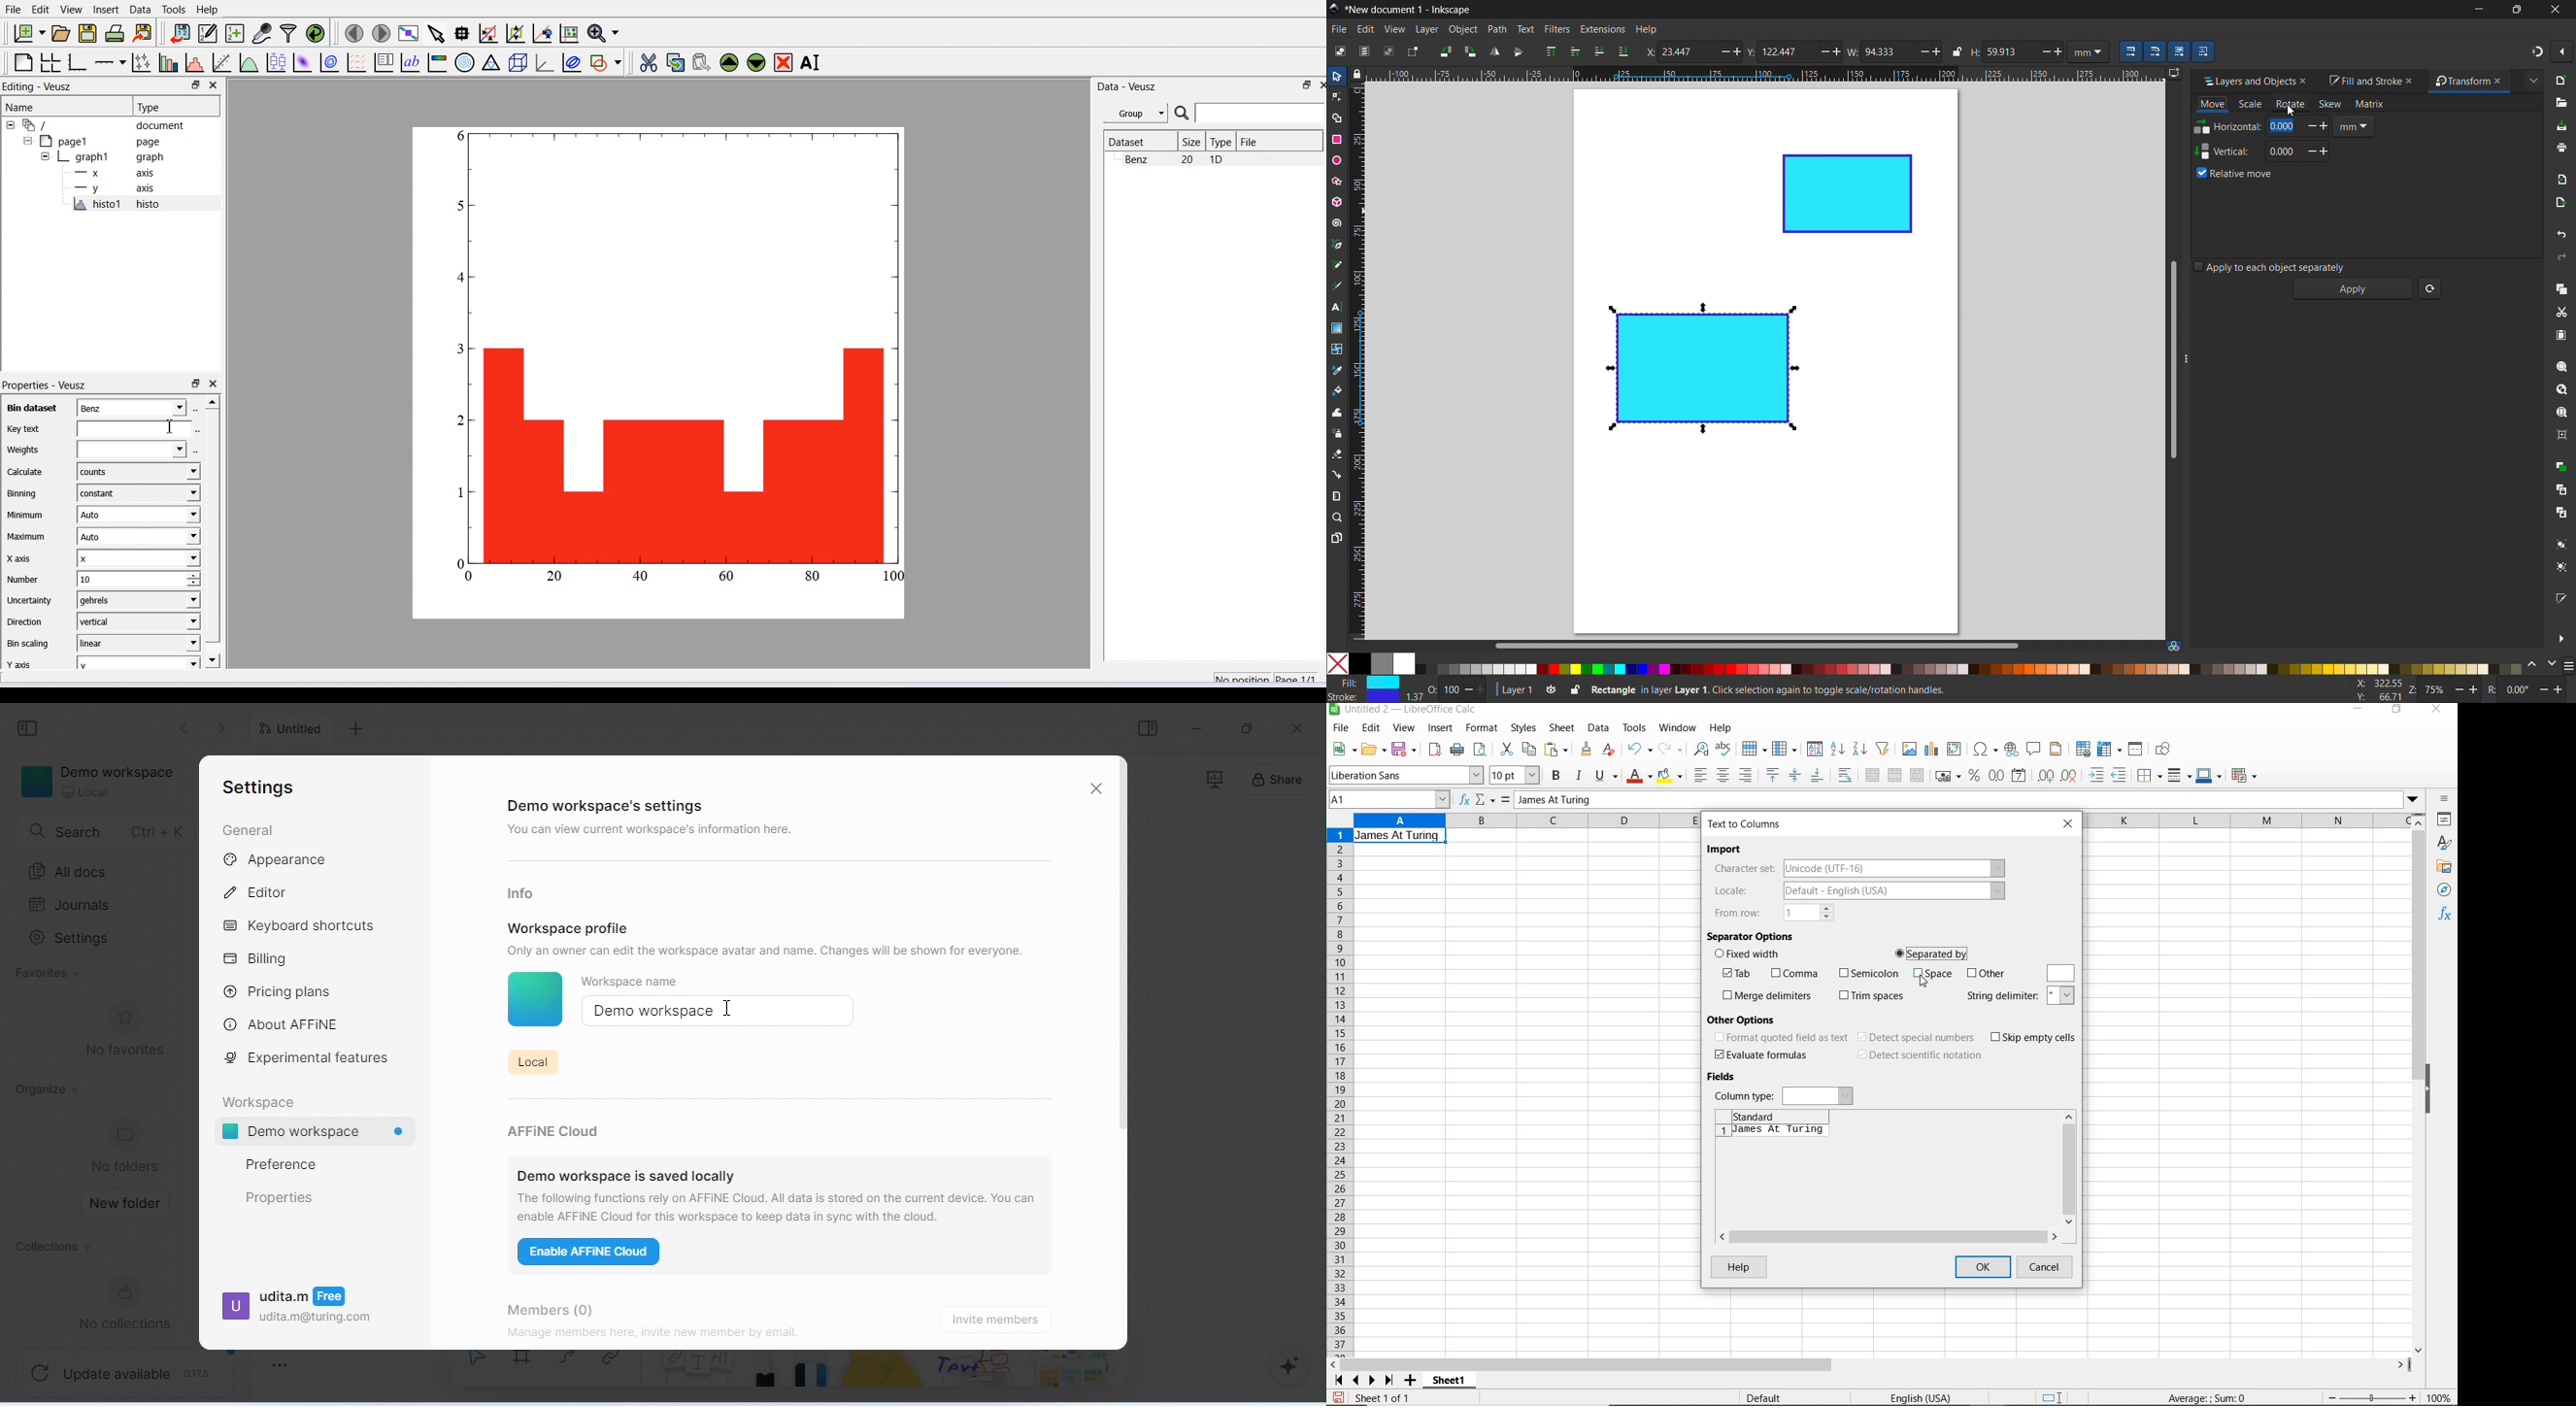  I want to click on workspace name, so click(630, 982).